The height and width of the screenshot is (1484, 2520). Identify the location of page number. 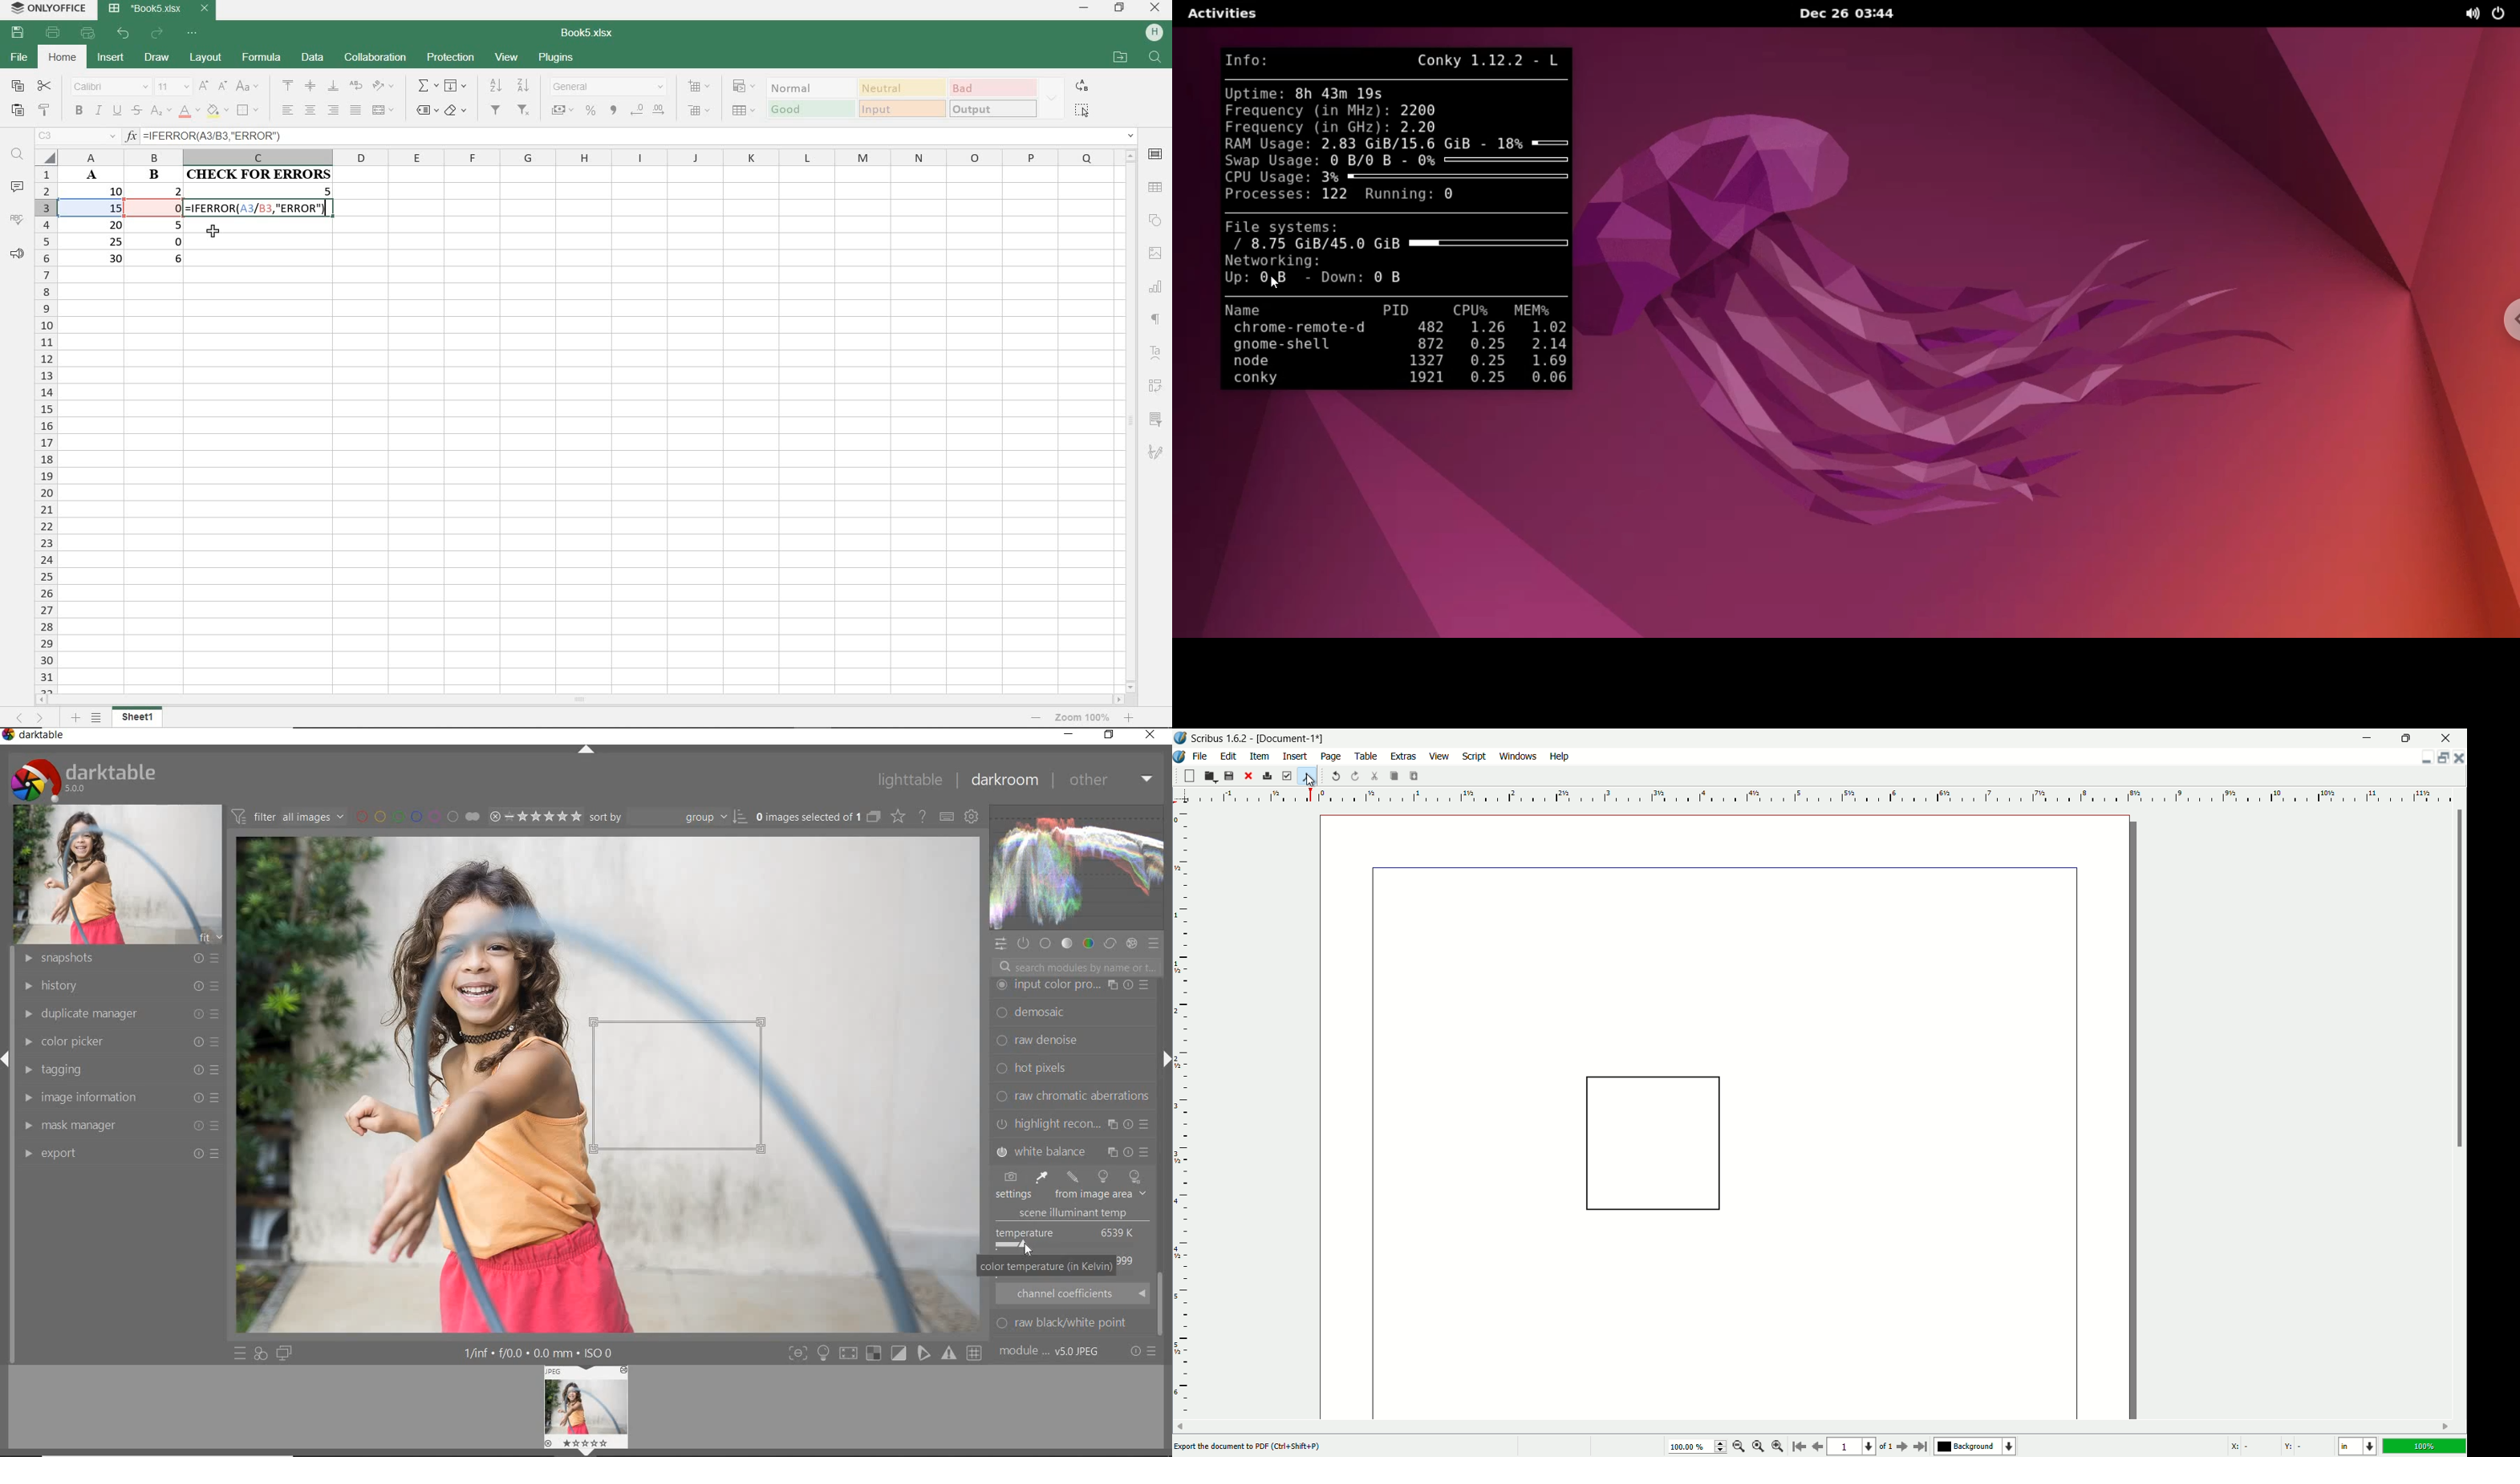
(1853, 1447).